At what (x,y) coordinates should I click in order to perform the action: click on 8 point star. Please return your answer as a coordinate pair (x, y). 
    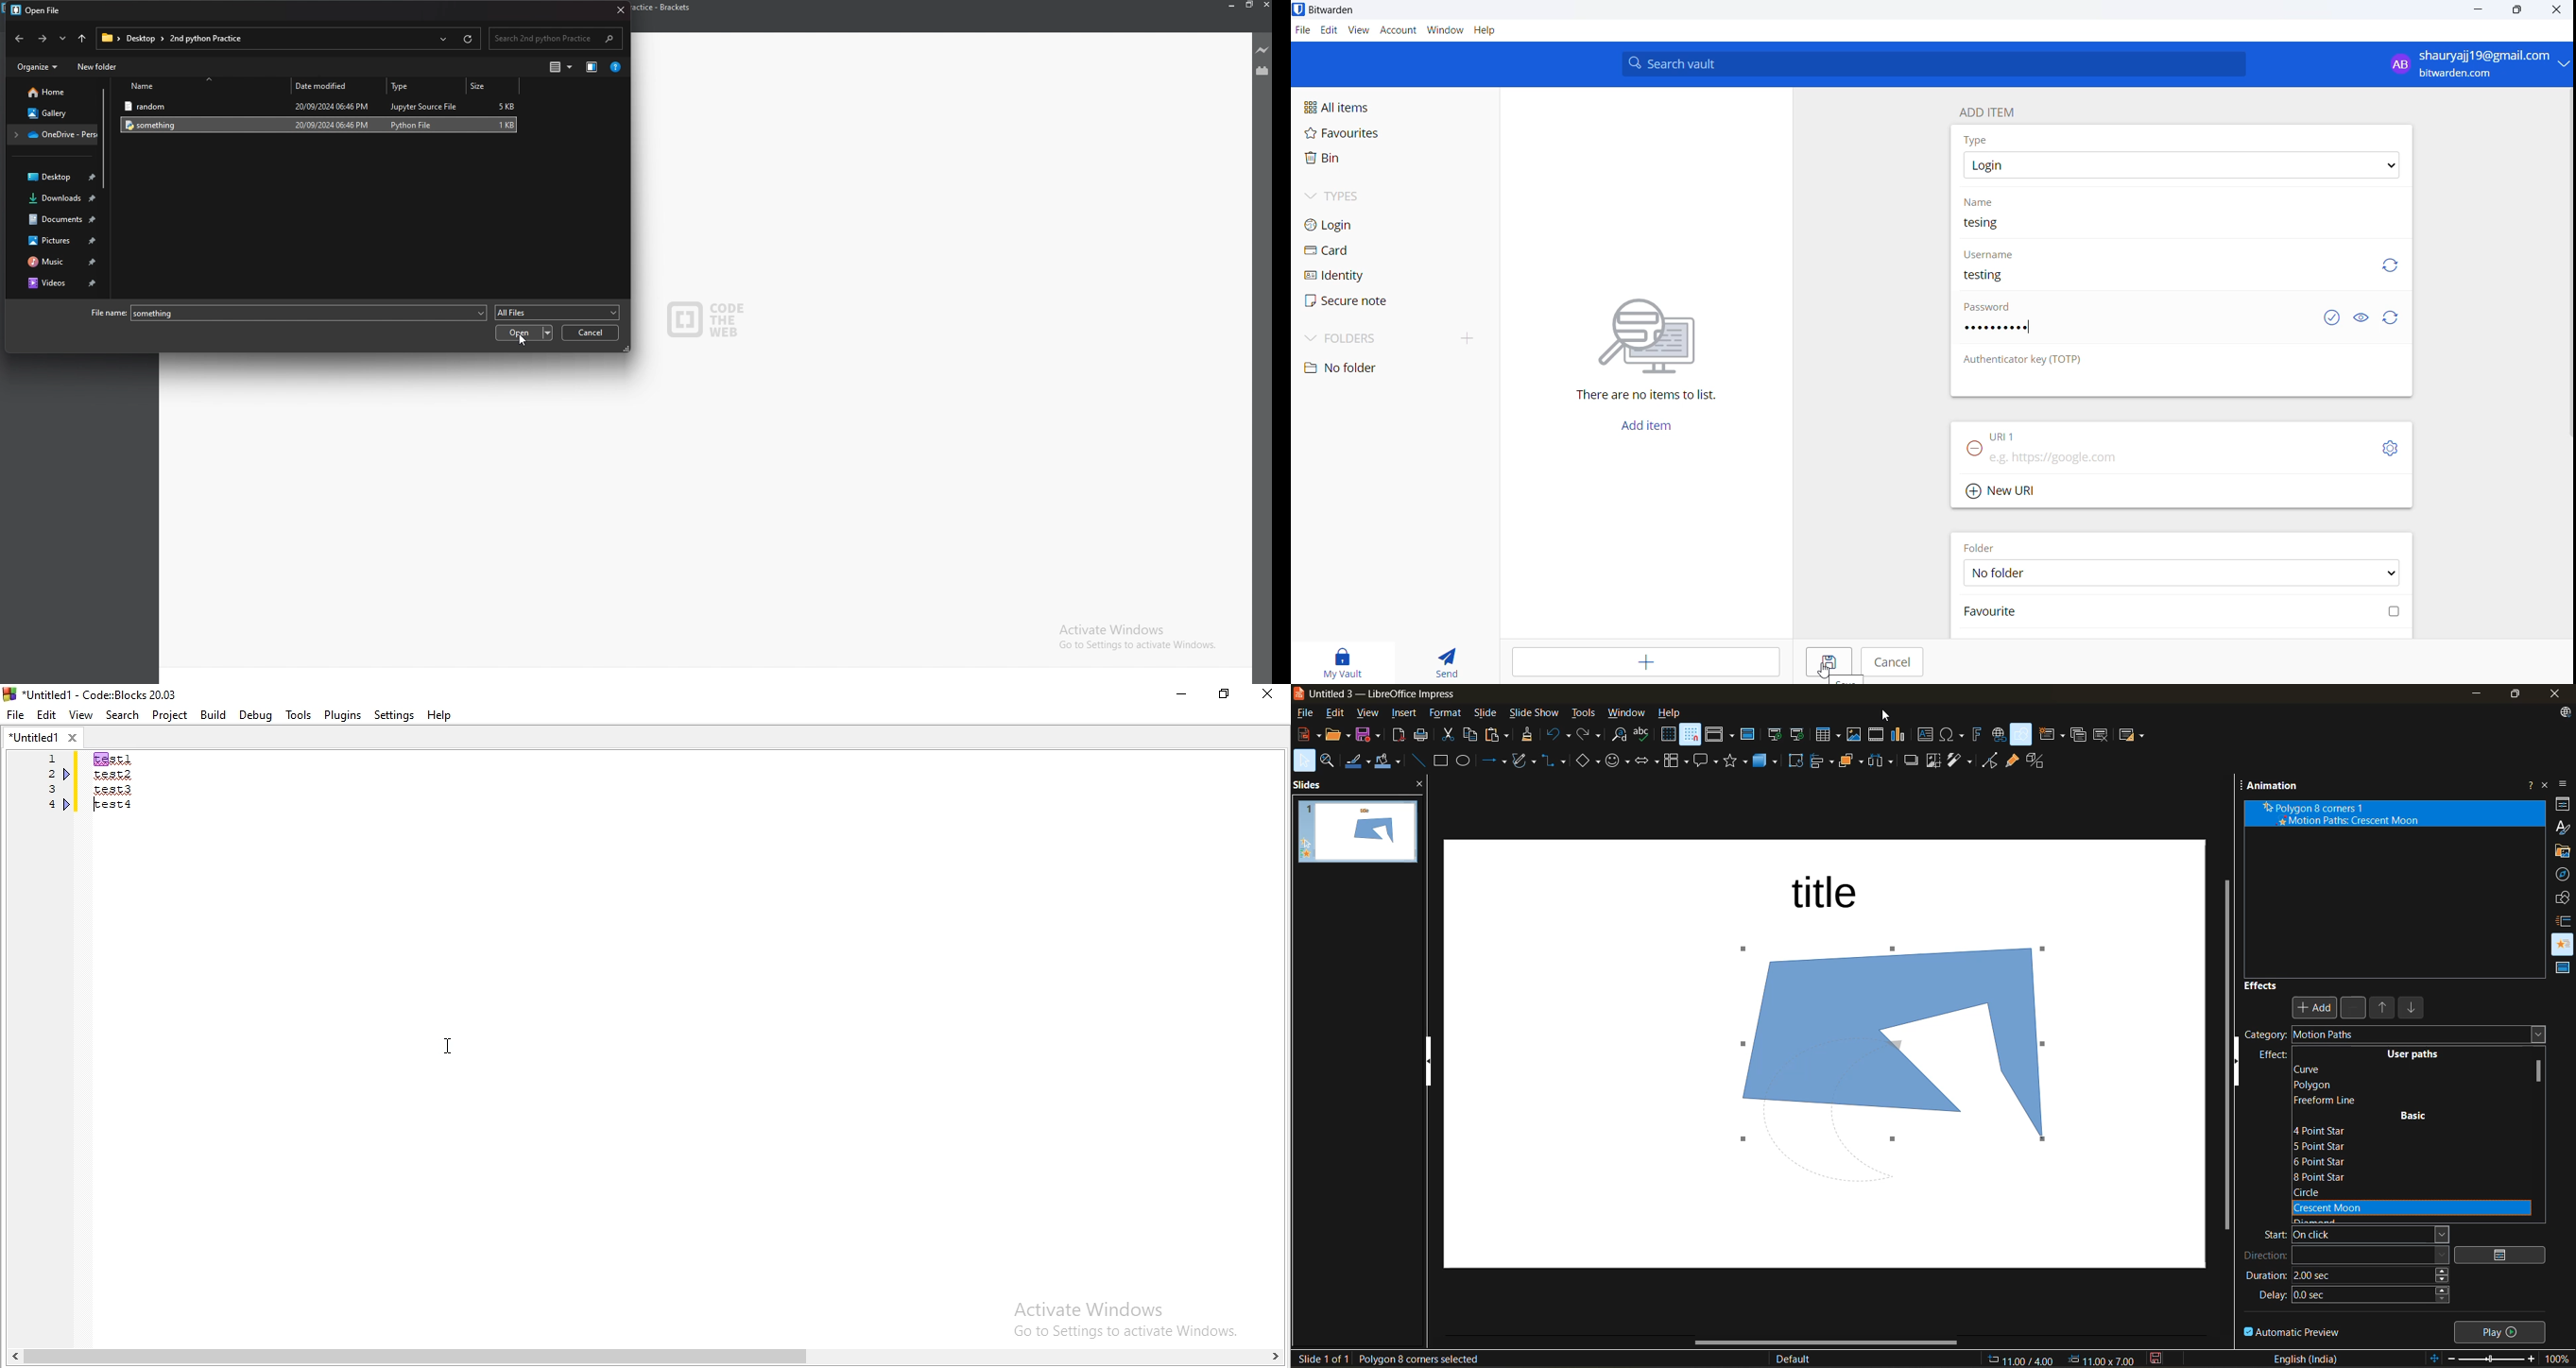
    Looking at the image, I should click on (2330, 1177).